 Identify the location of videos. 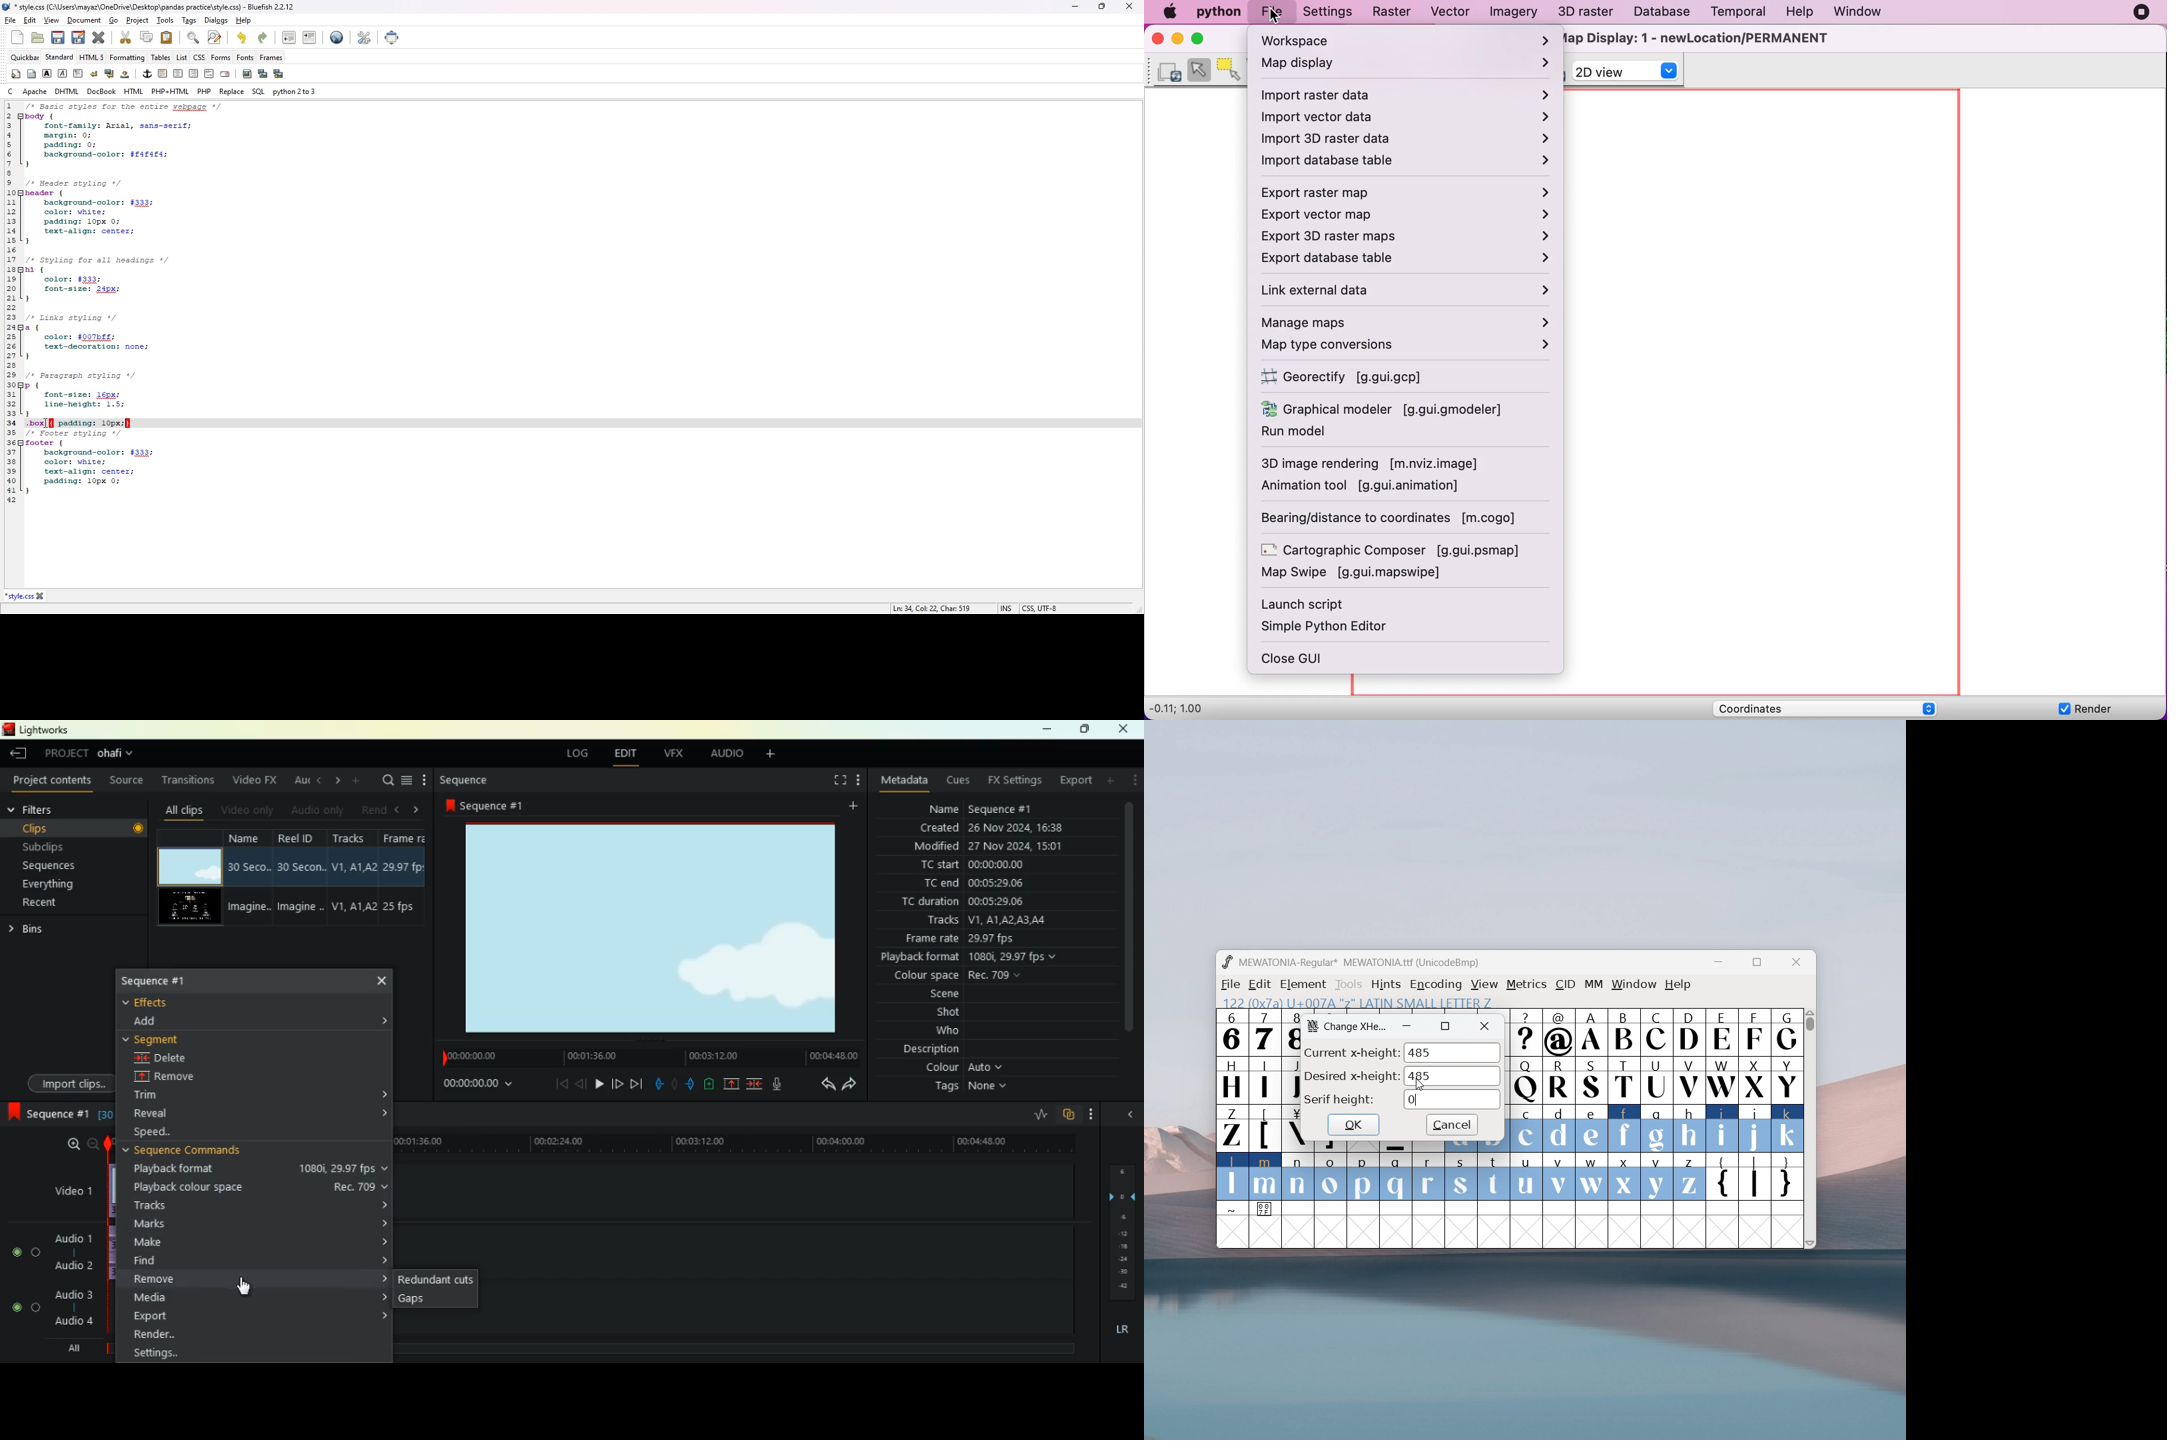
(192, 905).